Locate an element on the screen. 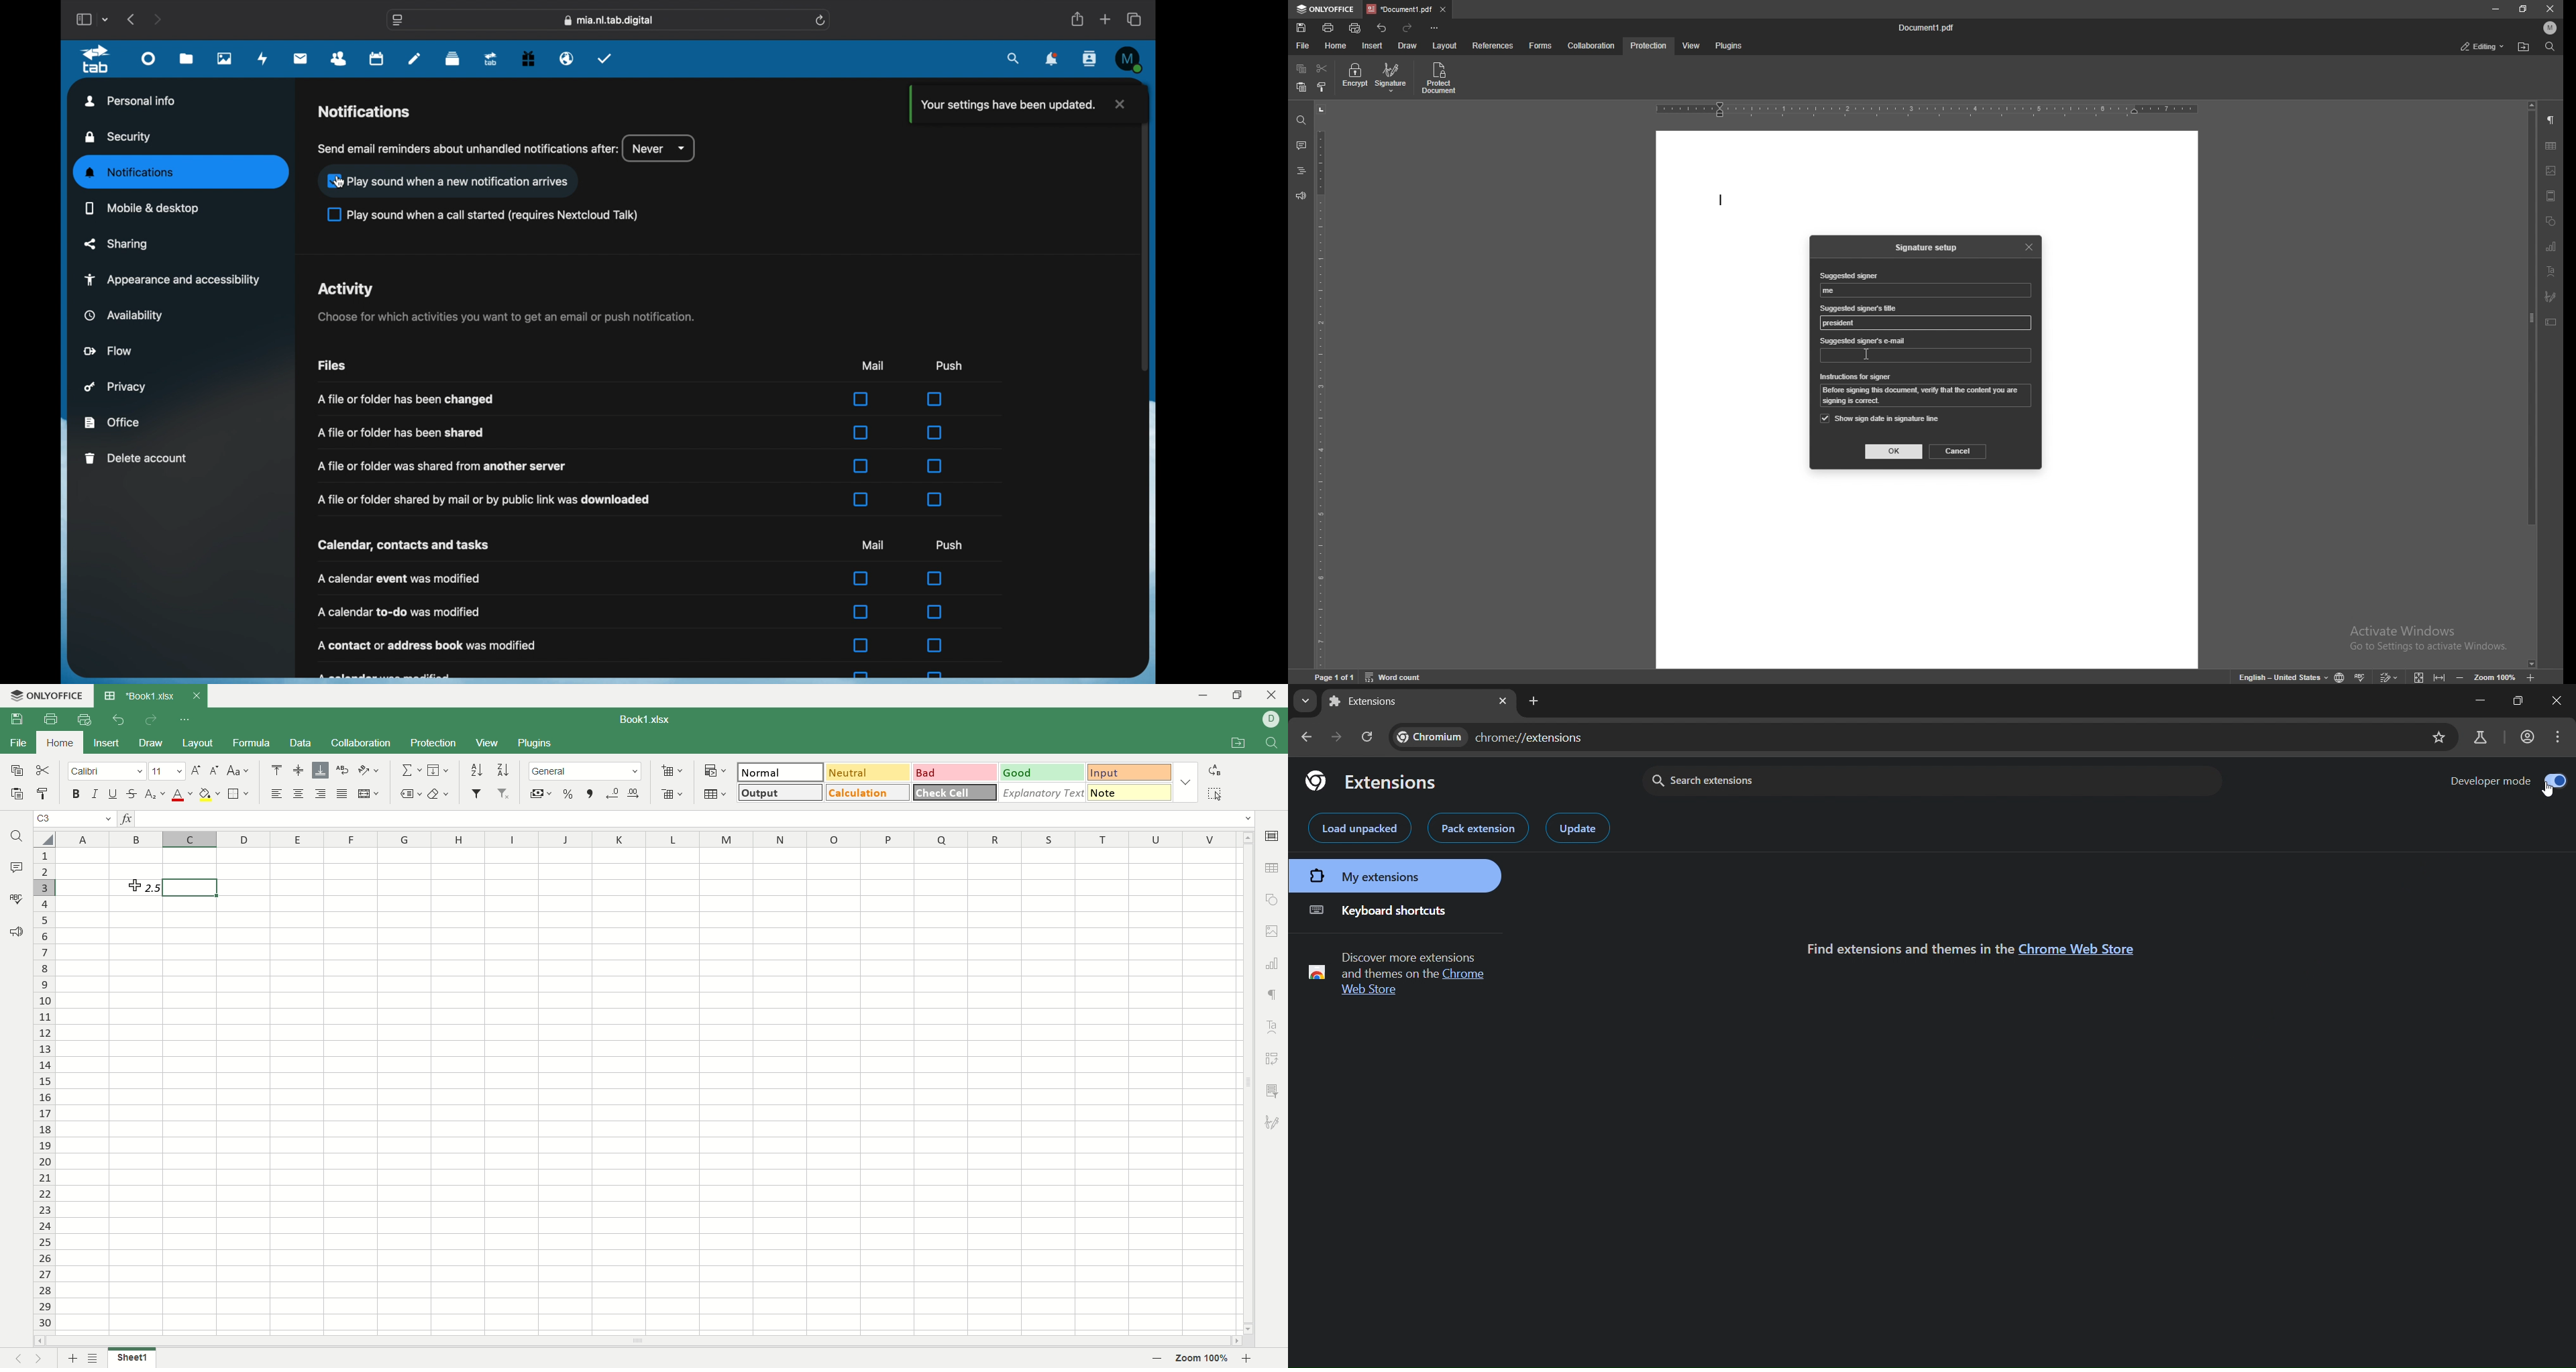  layout is located at coordinates (199, 744).